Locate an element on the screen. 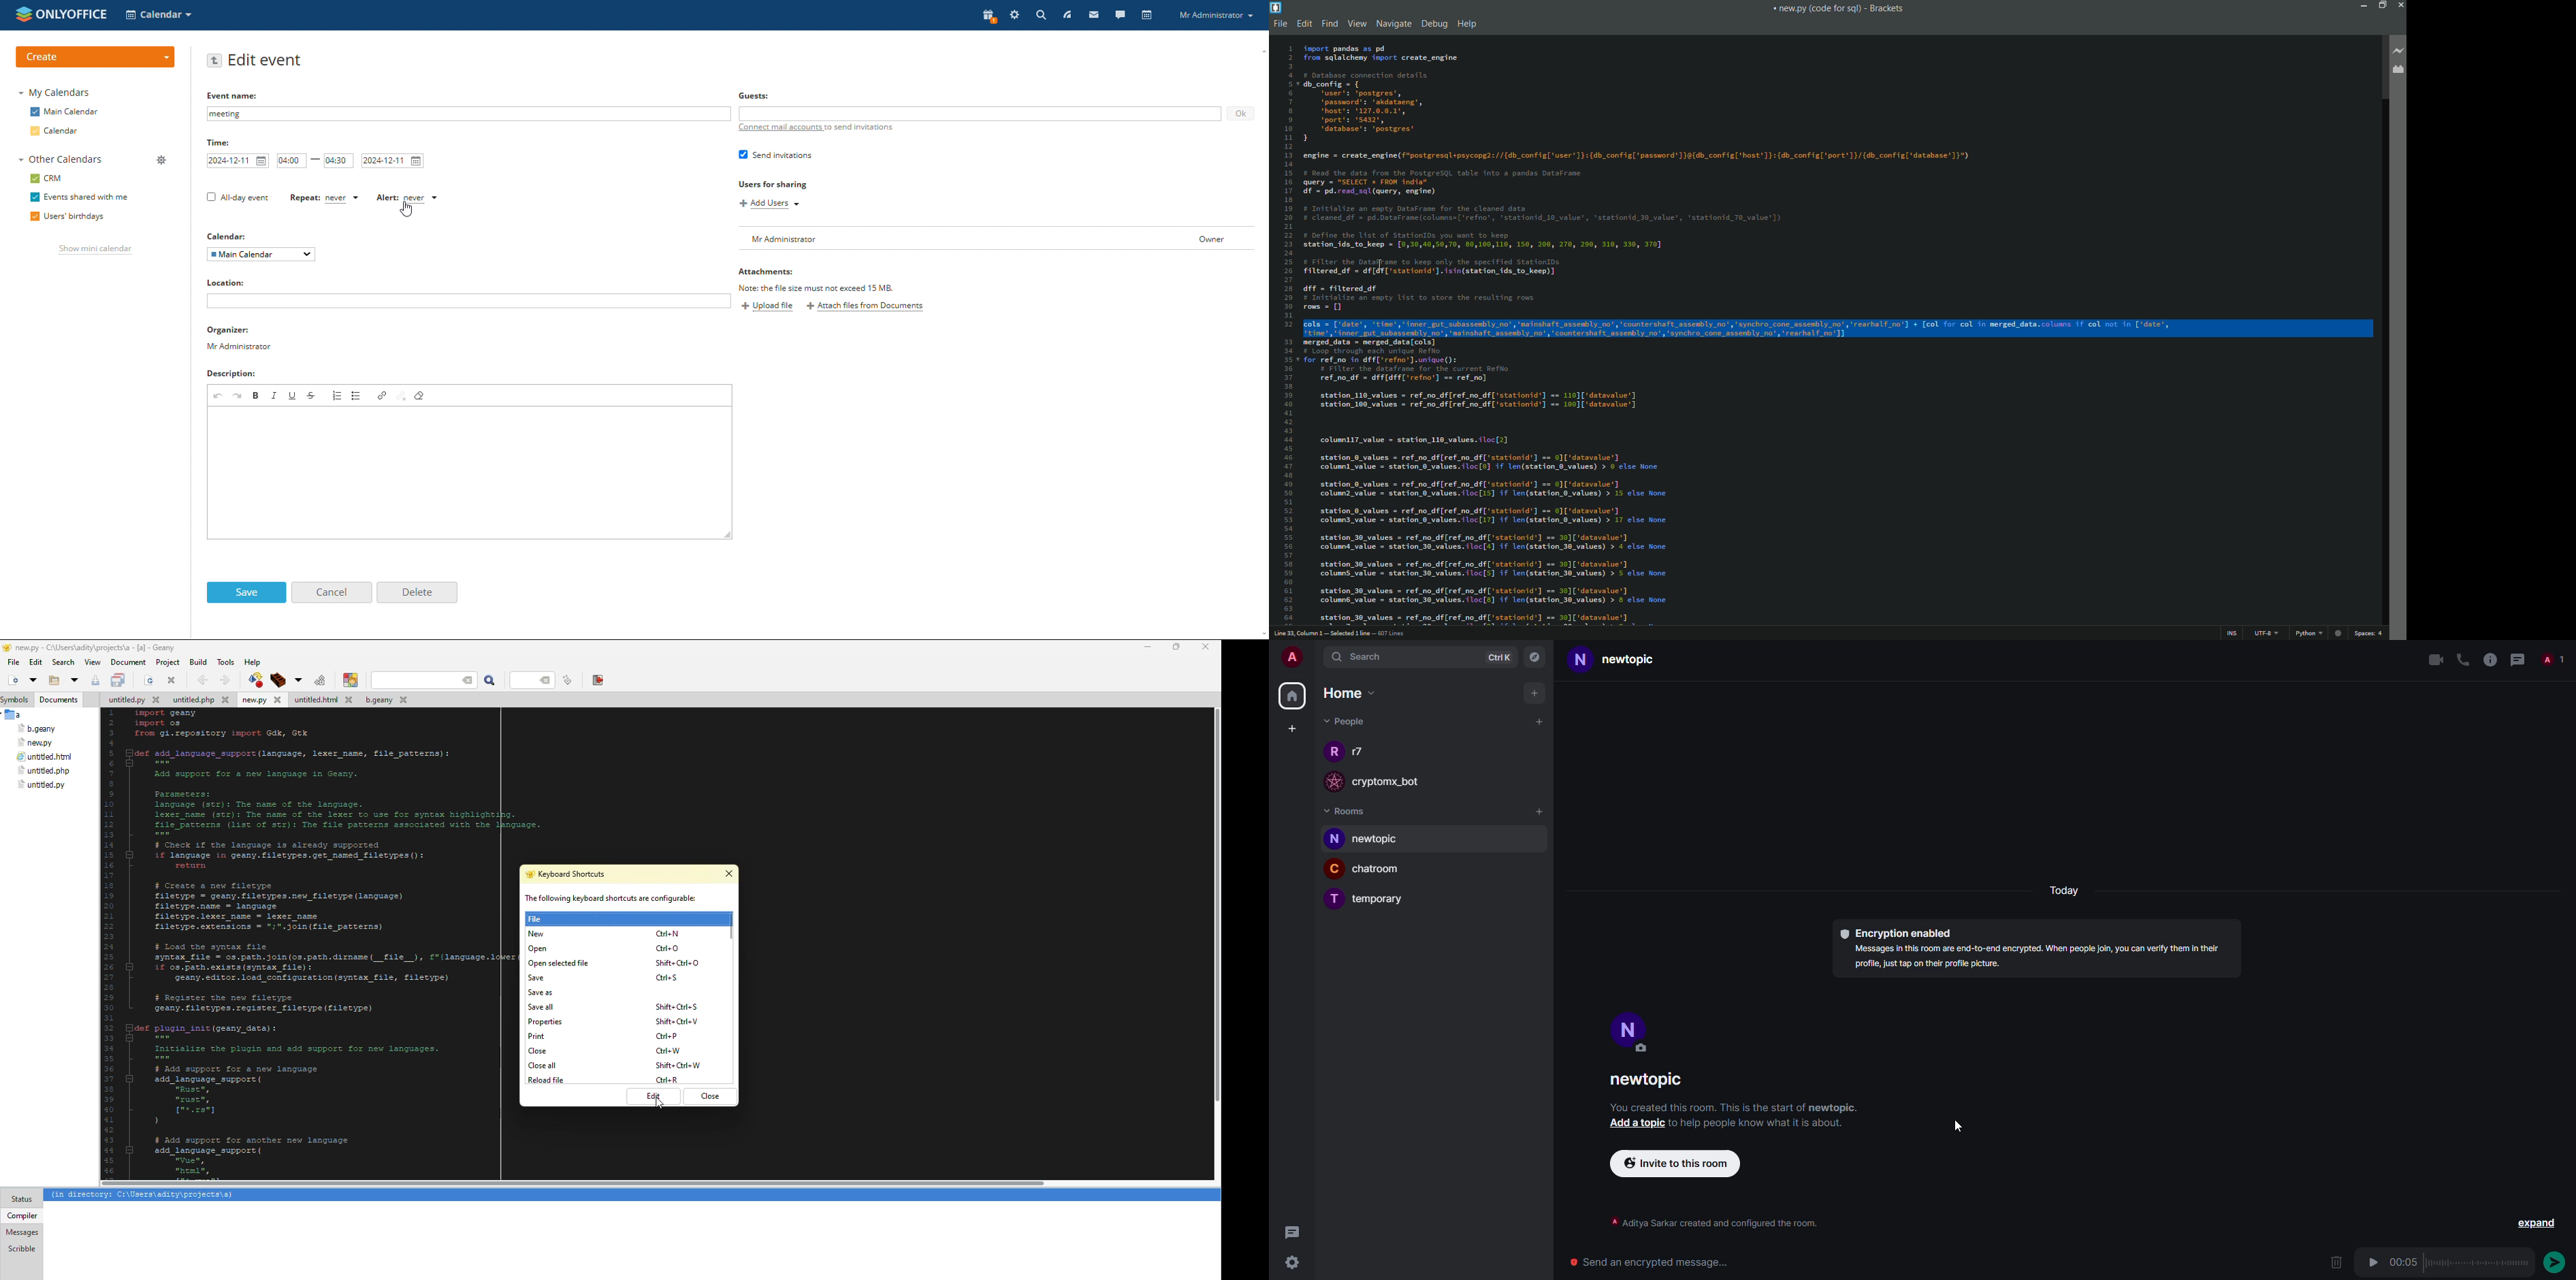 The height and width of the screenshot is (1288, 2576). talk is located at coordinates (1119, 15).